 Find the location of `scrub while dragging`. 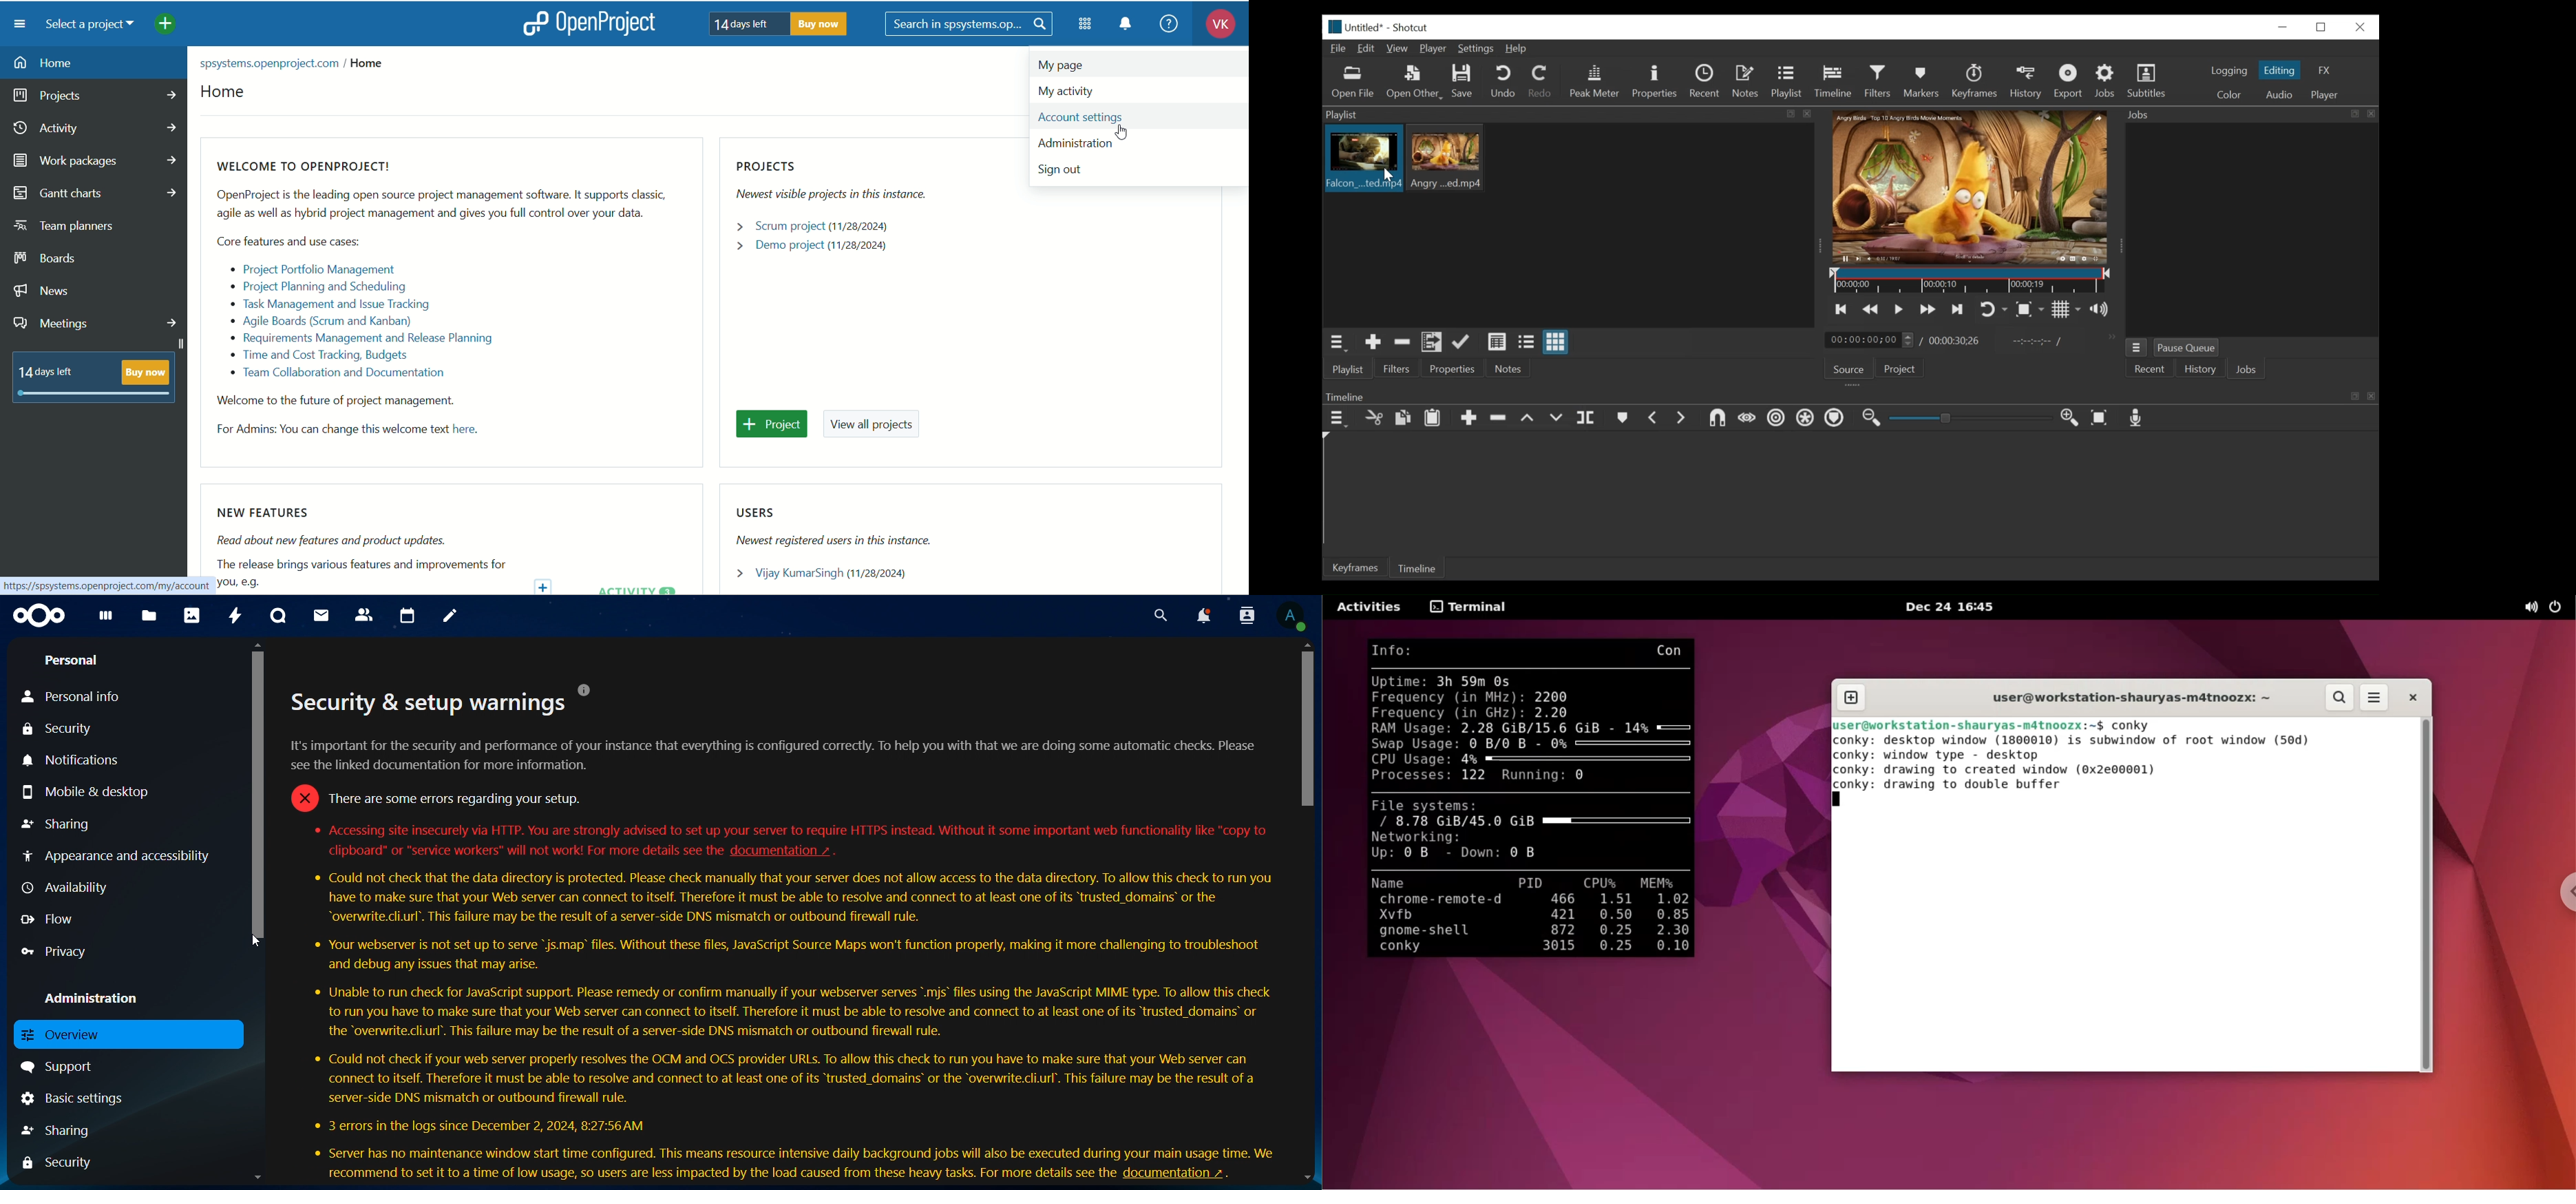

scrub while dragging is located at coordinates (1747, 419).